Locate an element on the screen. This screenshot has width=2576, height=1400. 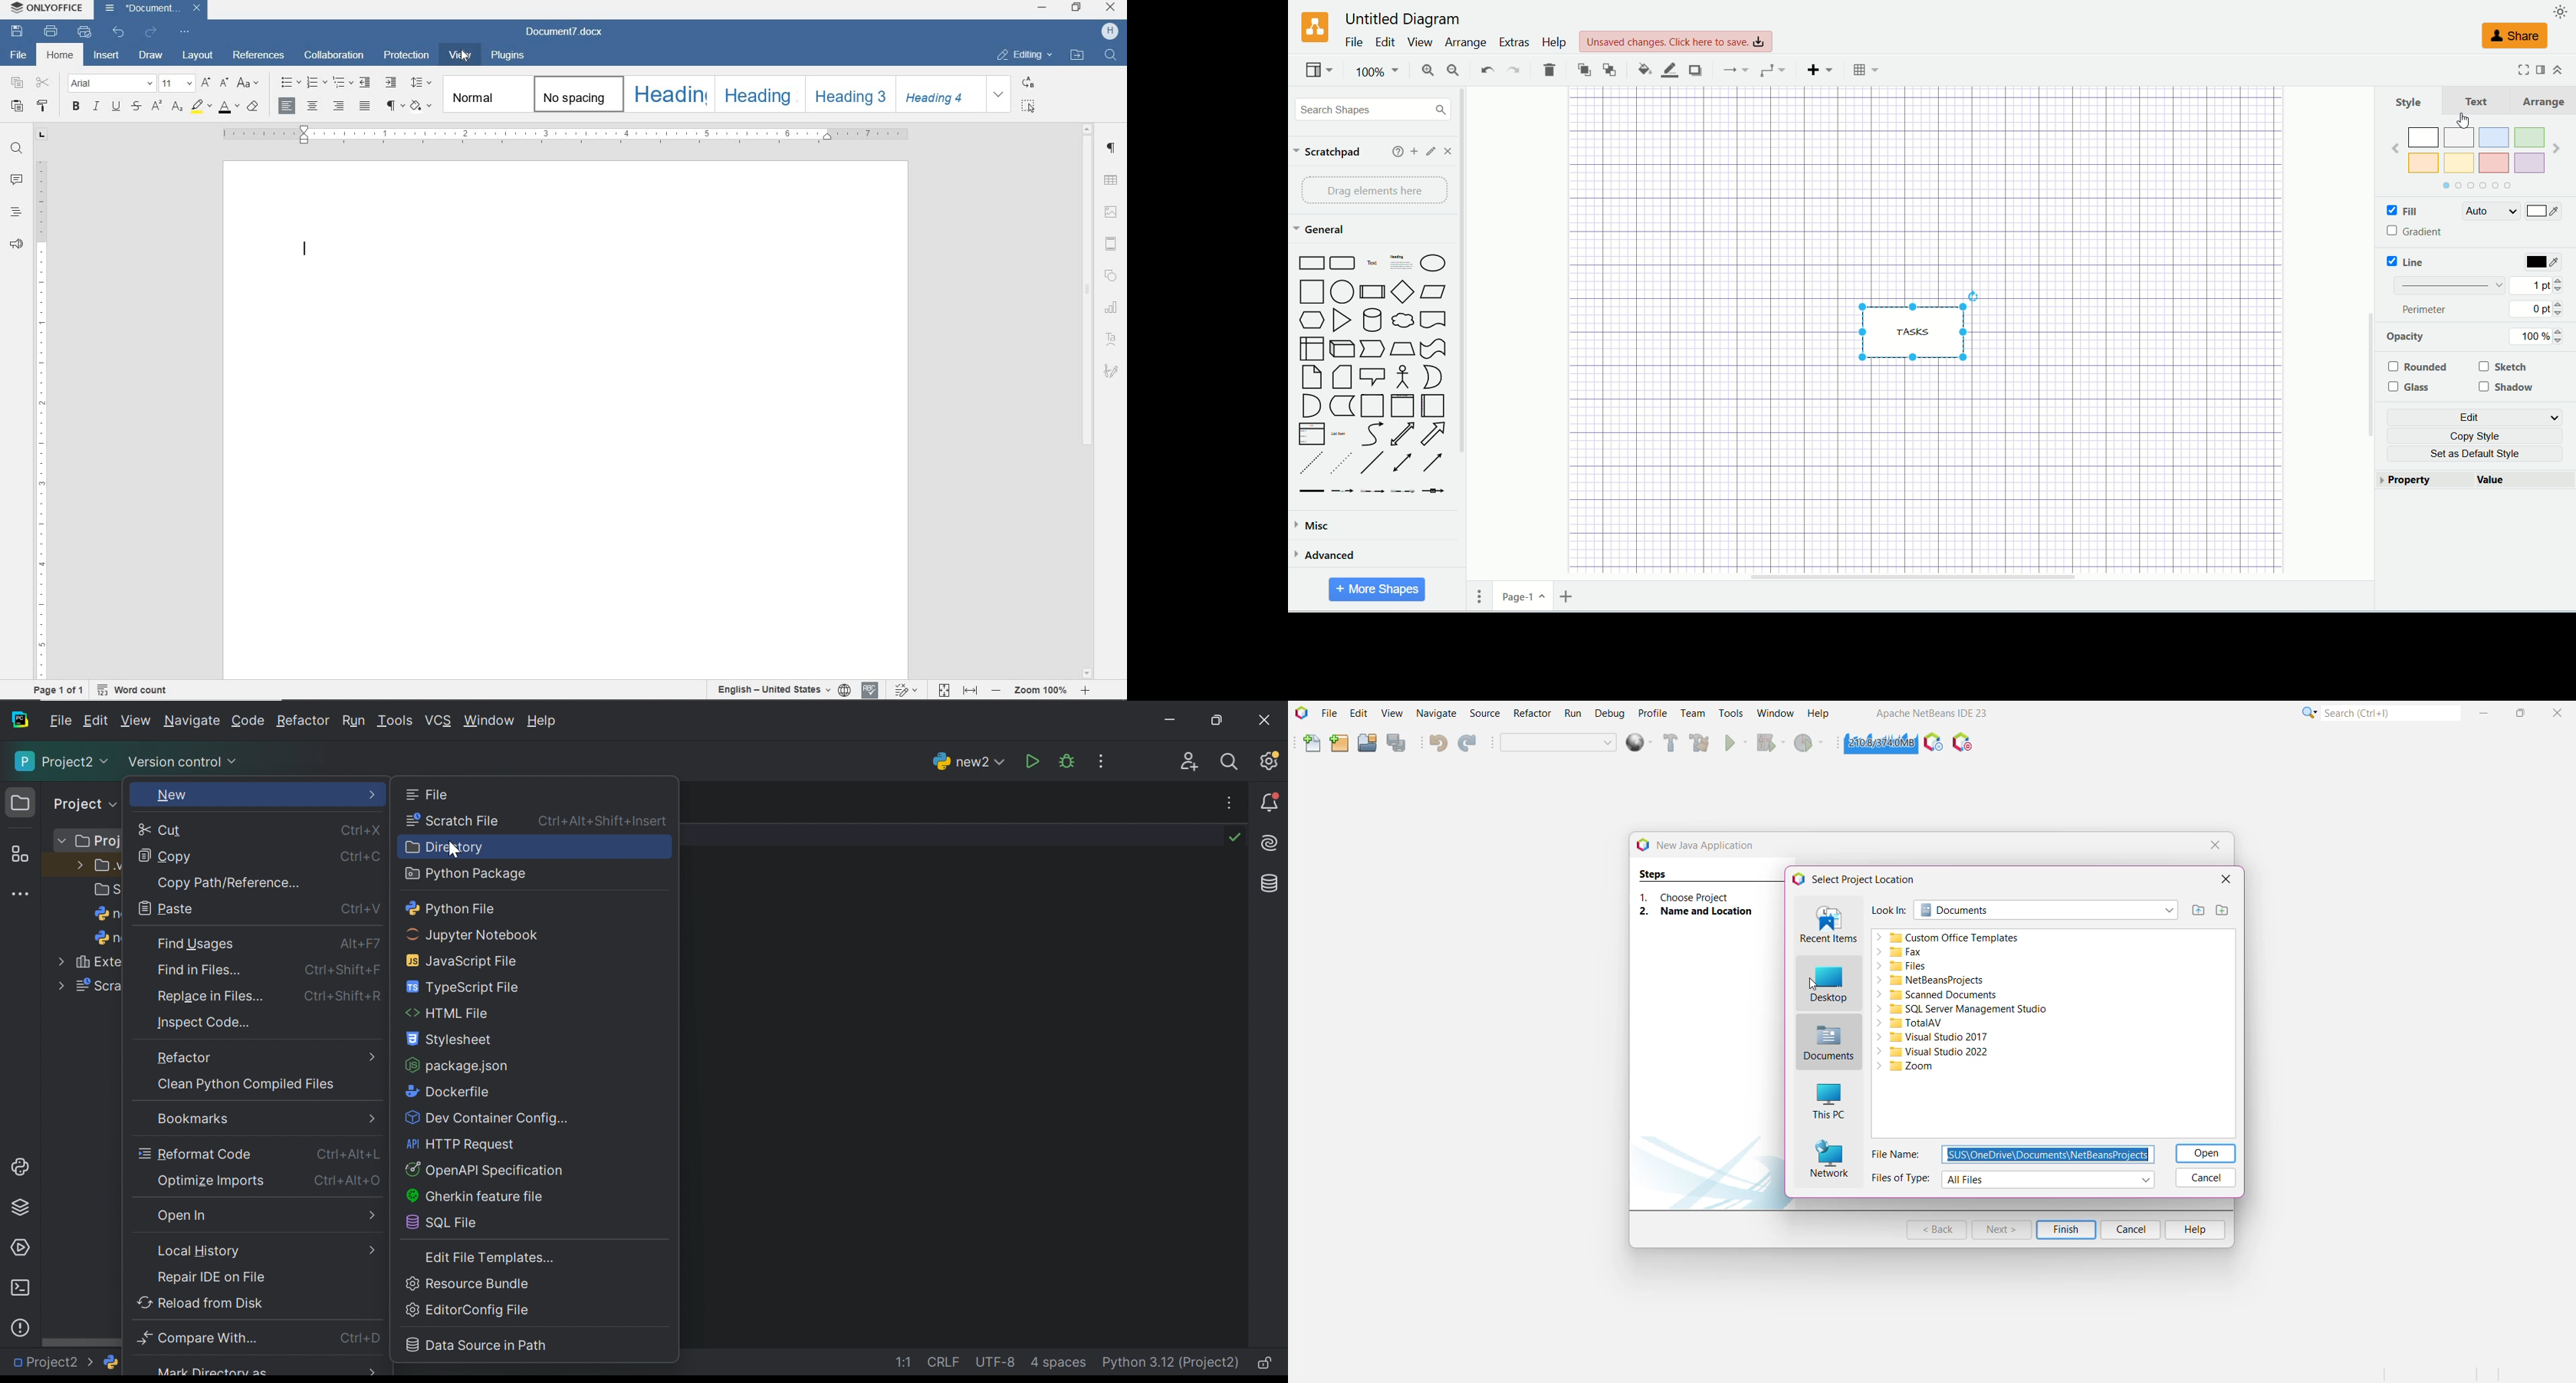
LAYOUT is located at coordinates (199, 56).